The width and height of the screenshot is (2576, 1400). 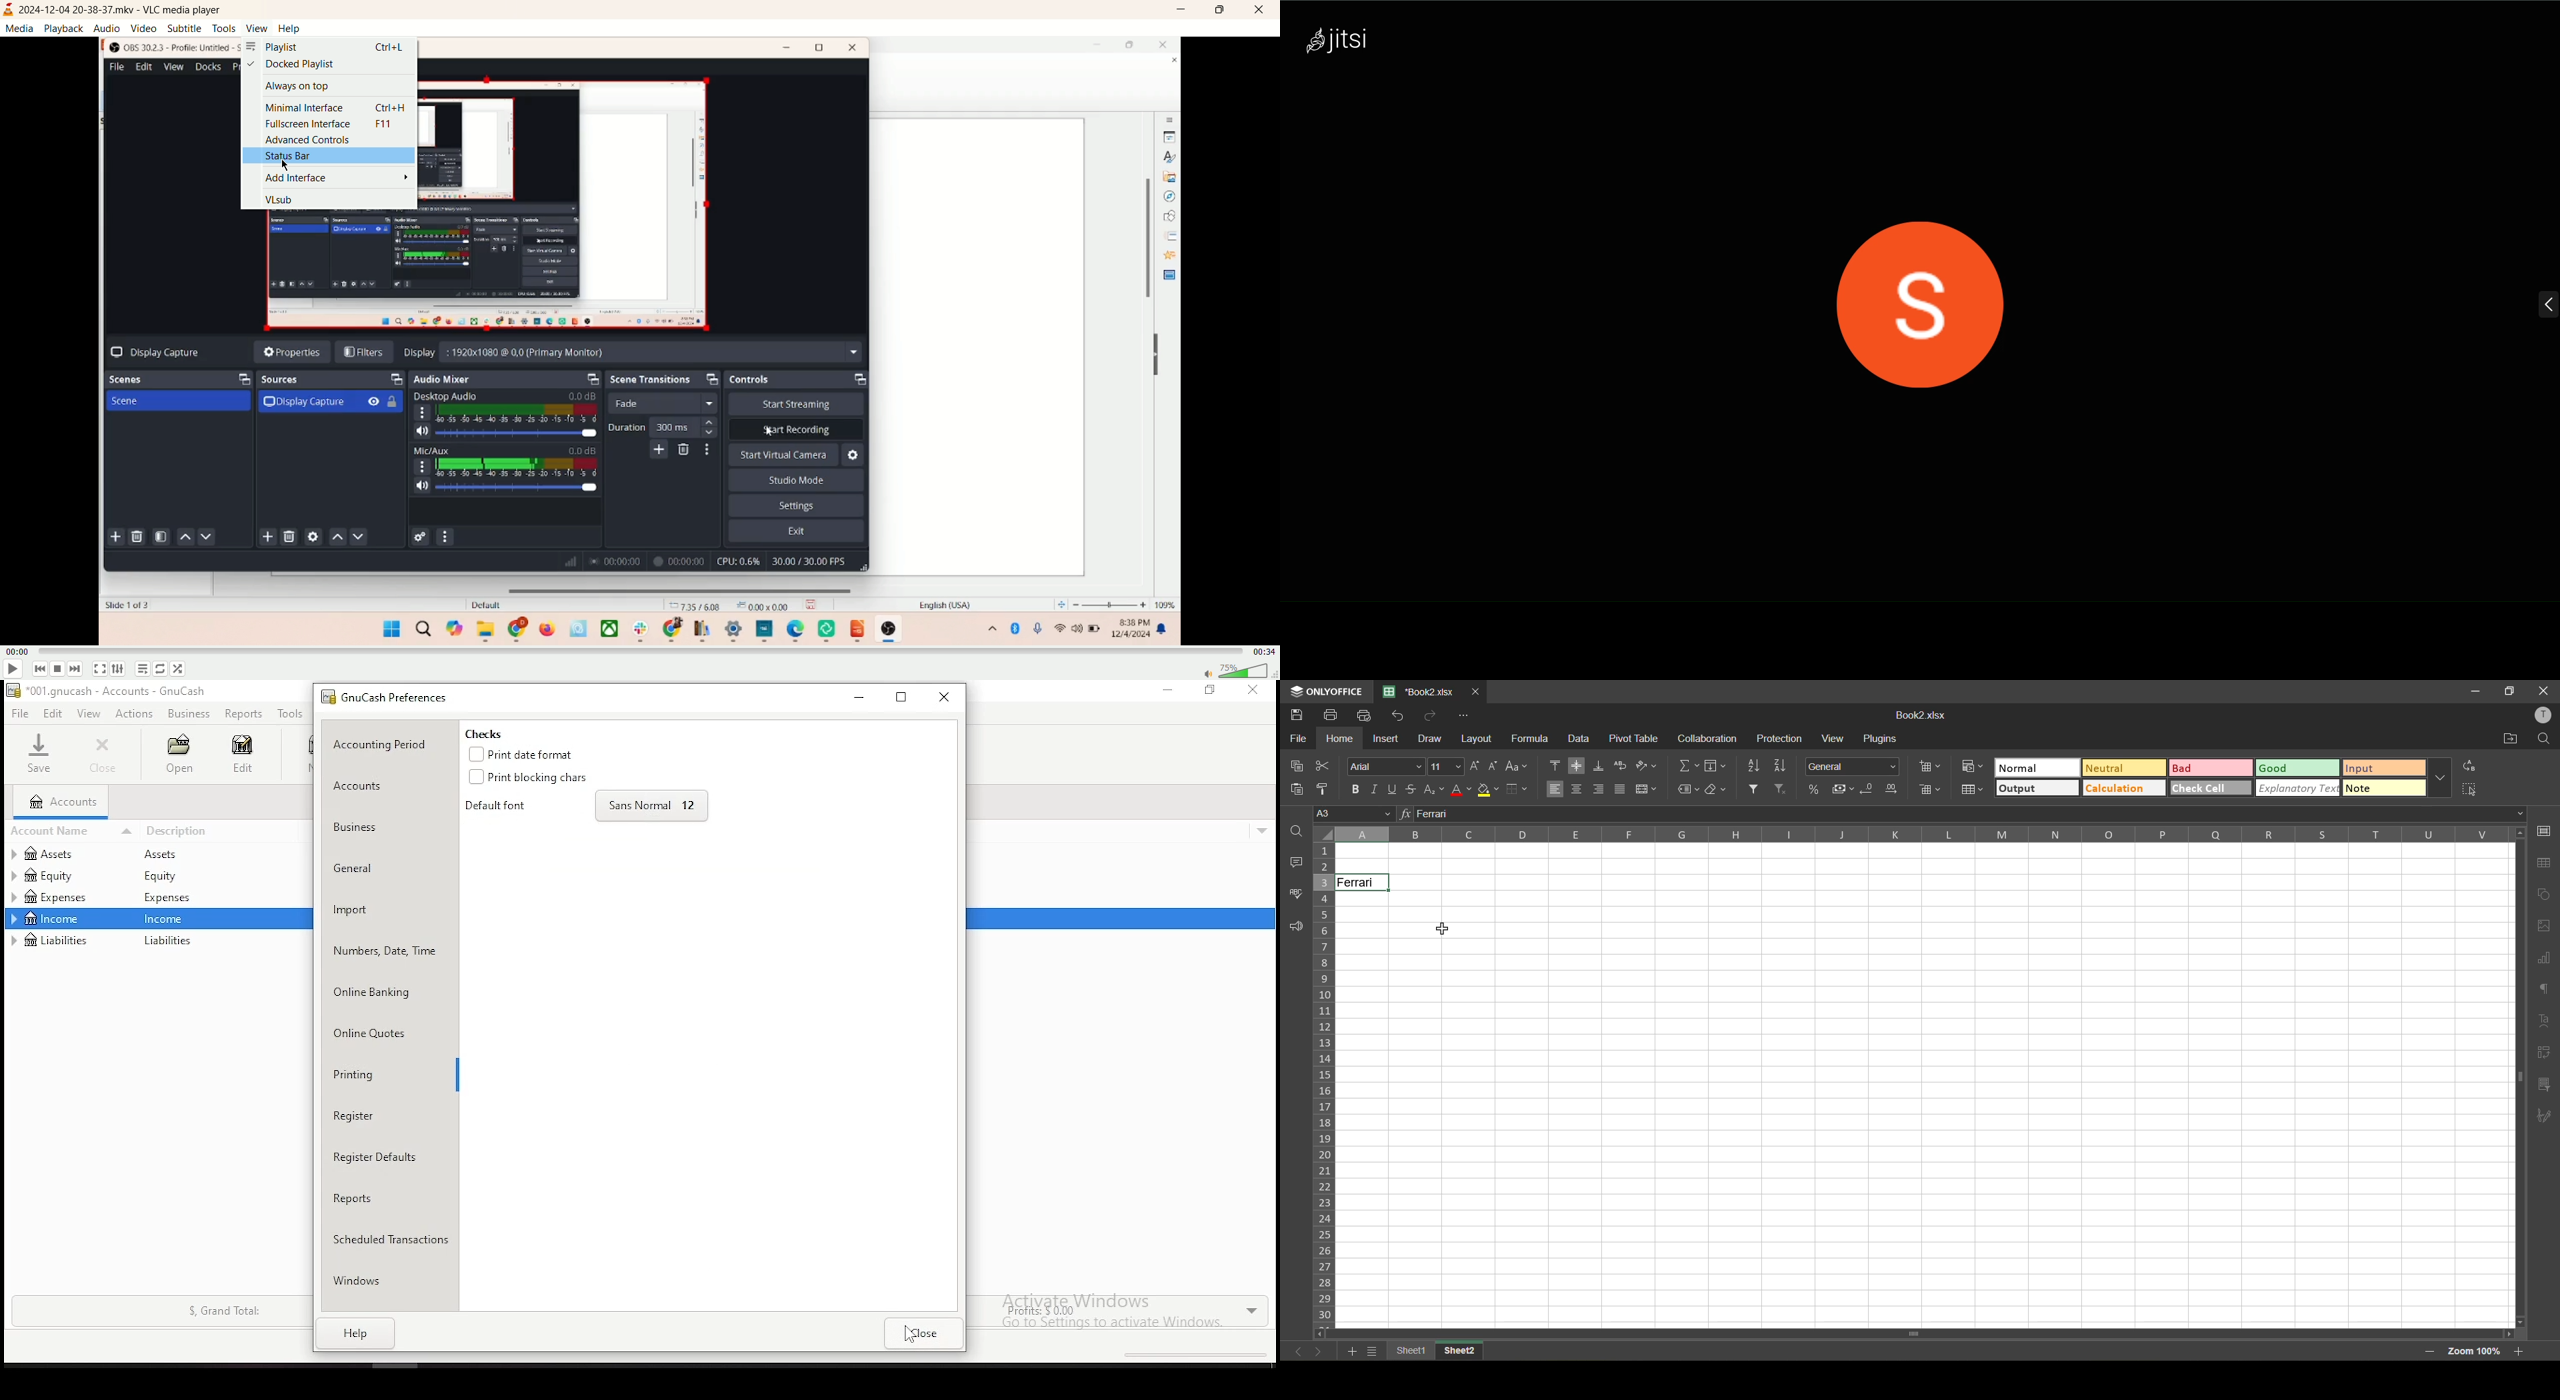 What do you see at coordinates (1445, 927) in the screenshot?
I see `cursor` at bounding box center [1445, 927].